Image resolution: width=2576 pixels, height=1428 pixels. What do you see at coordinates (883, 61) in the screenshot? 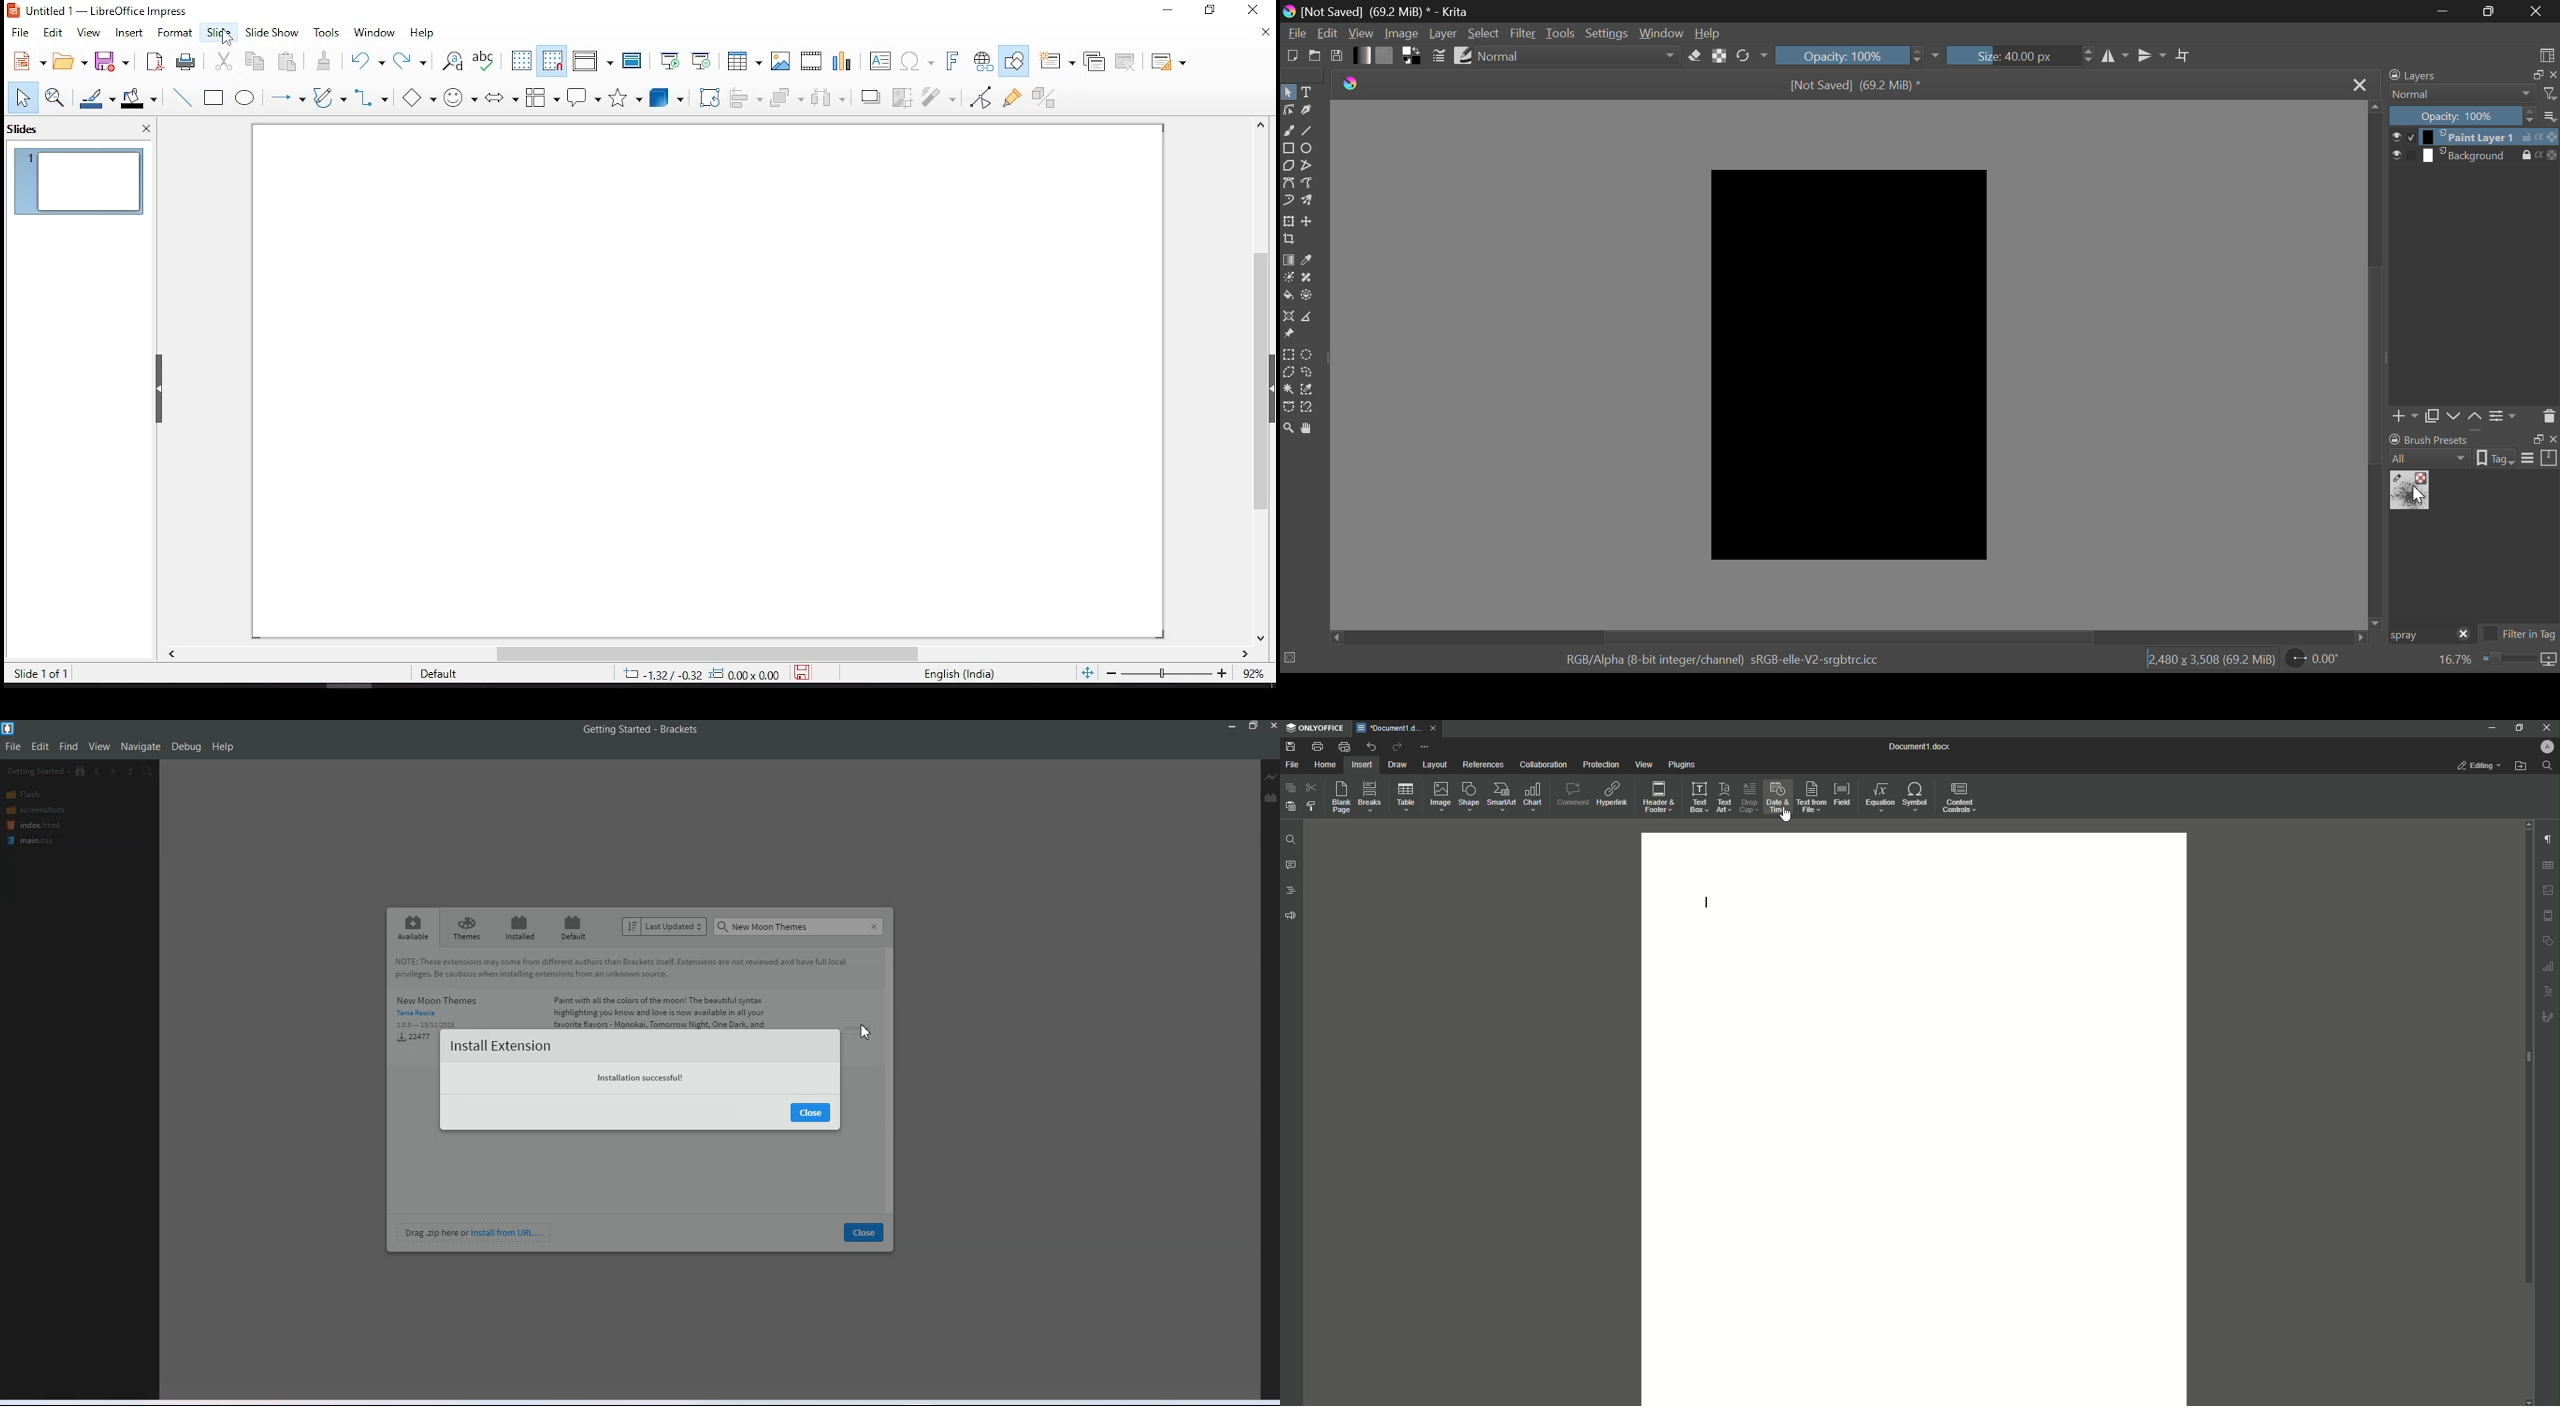
I see `text box` at bounding box center [883, 61].